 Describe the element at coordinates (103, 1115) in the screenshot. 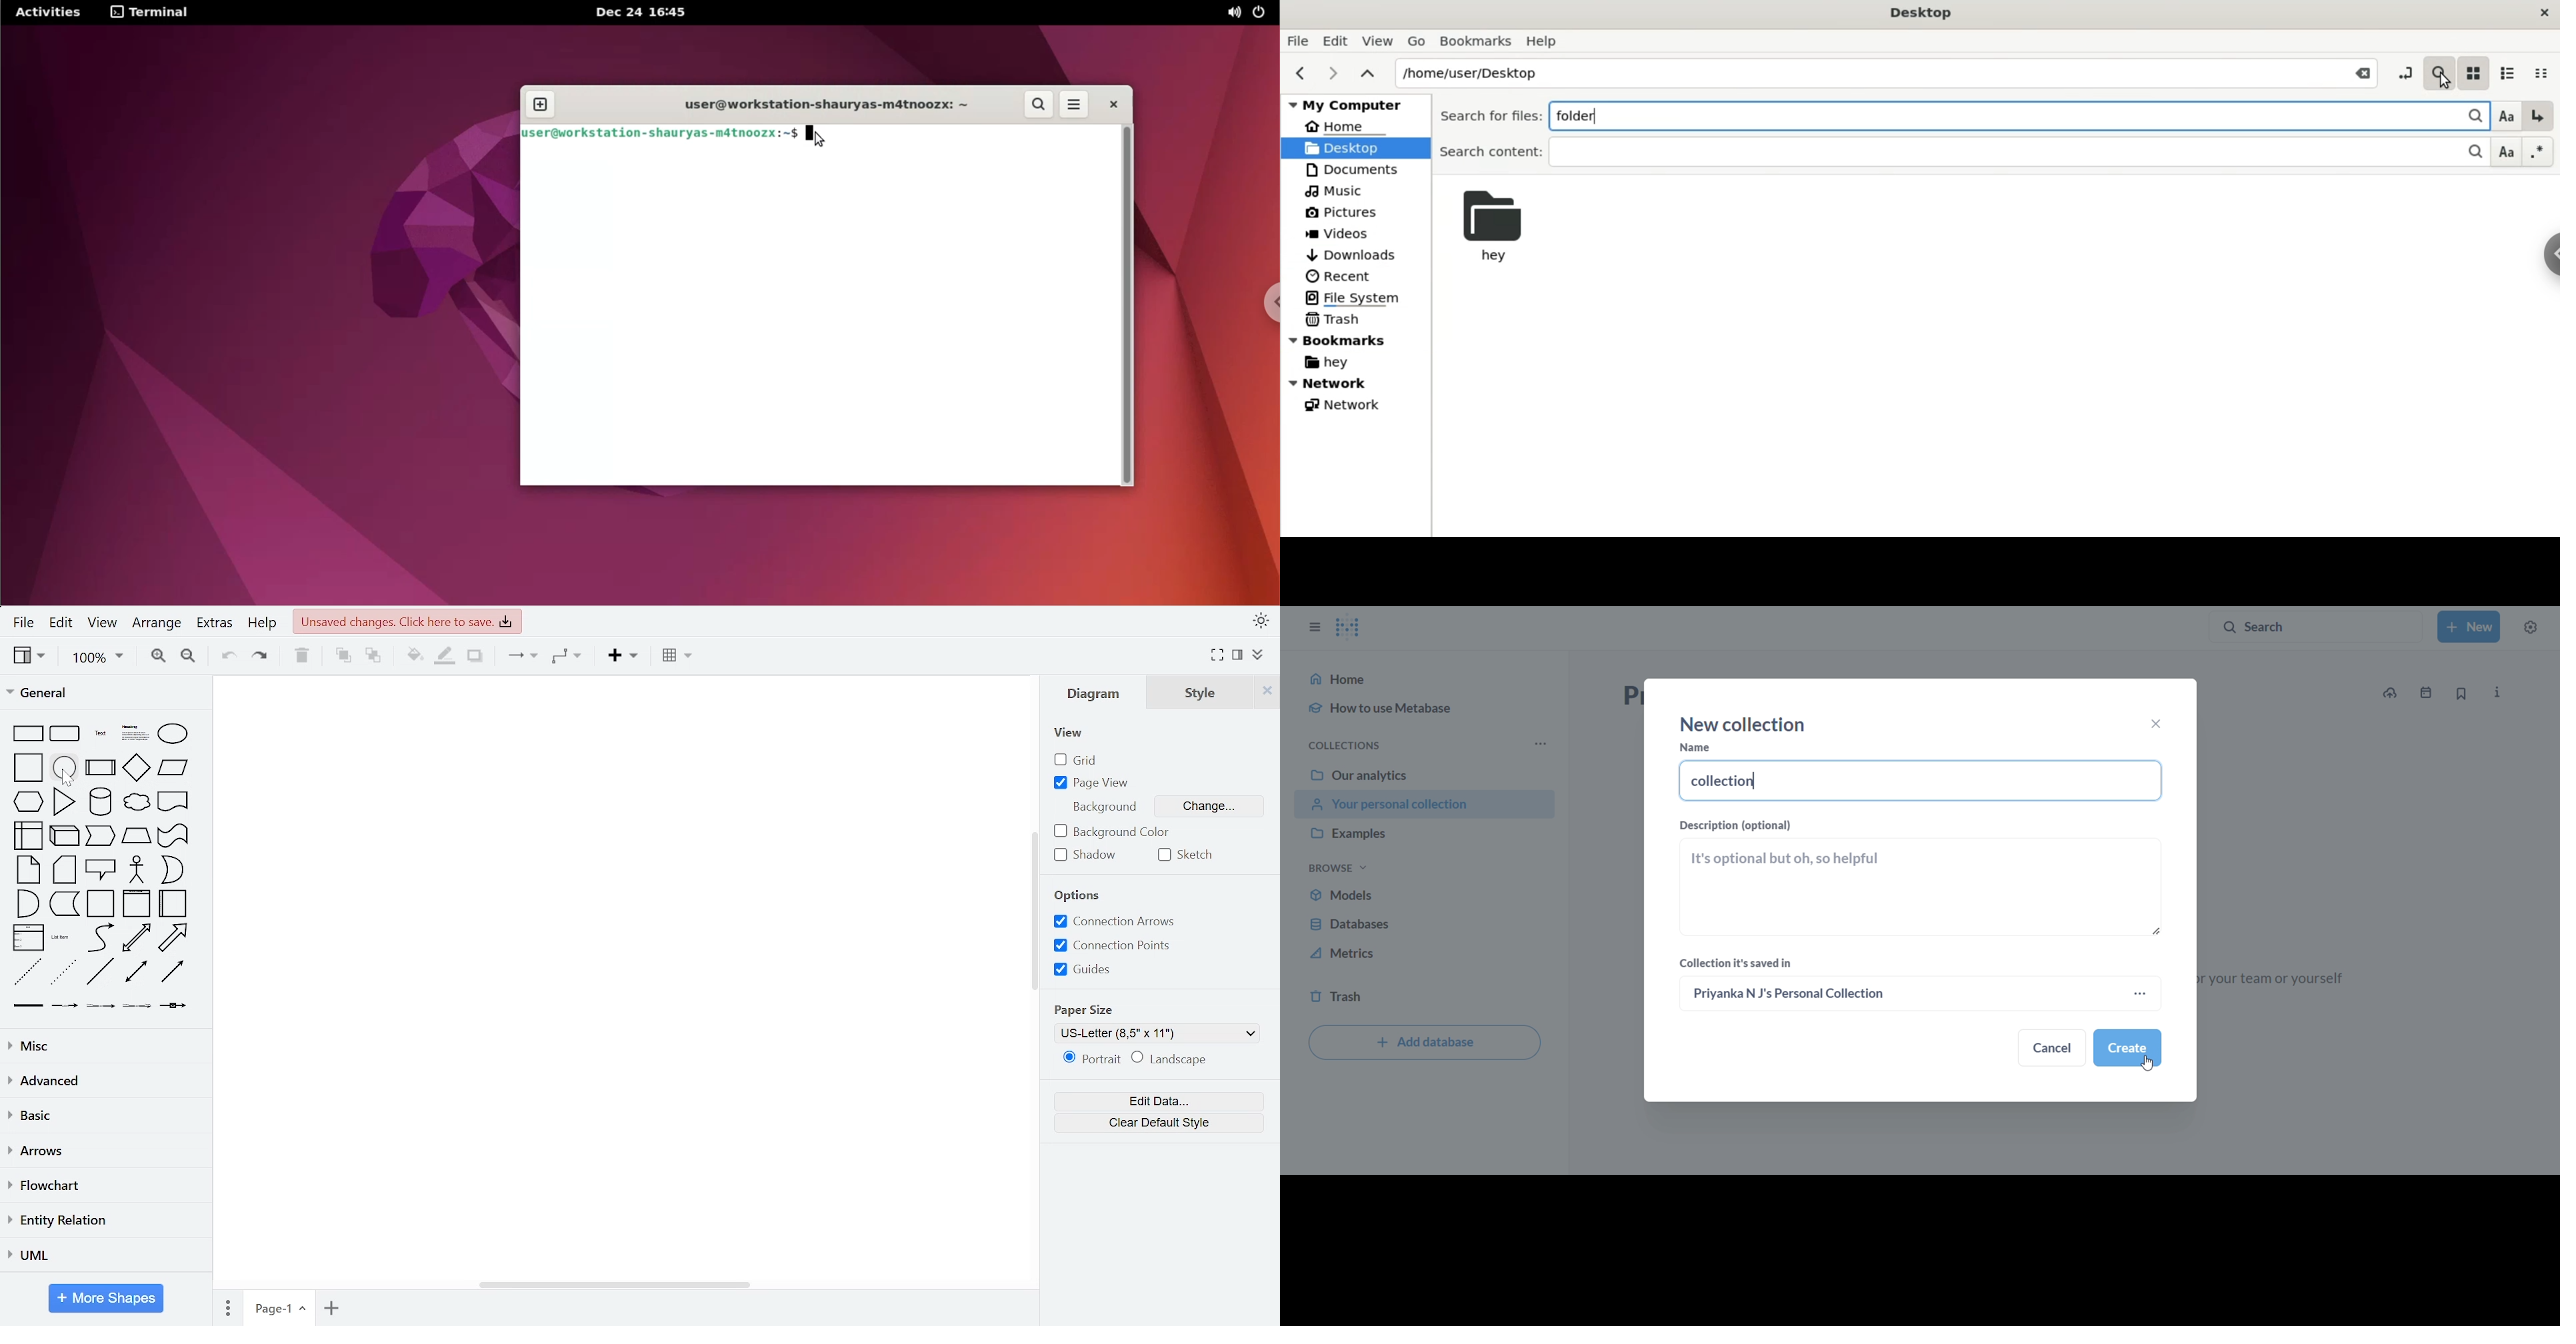

I see `basic` at that location.